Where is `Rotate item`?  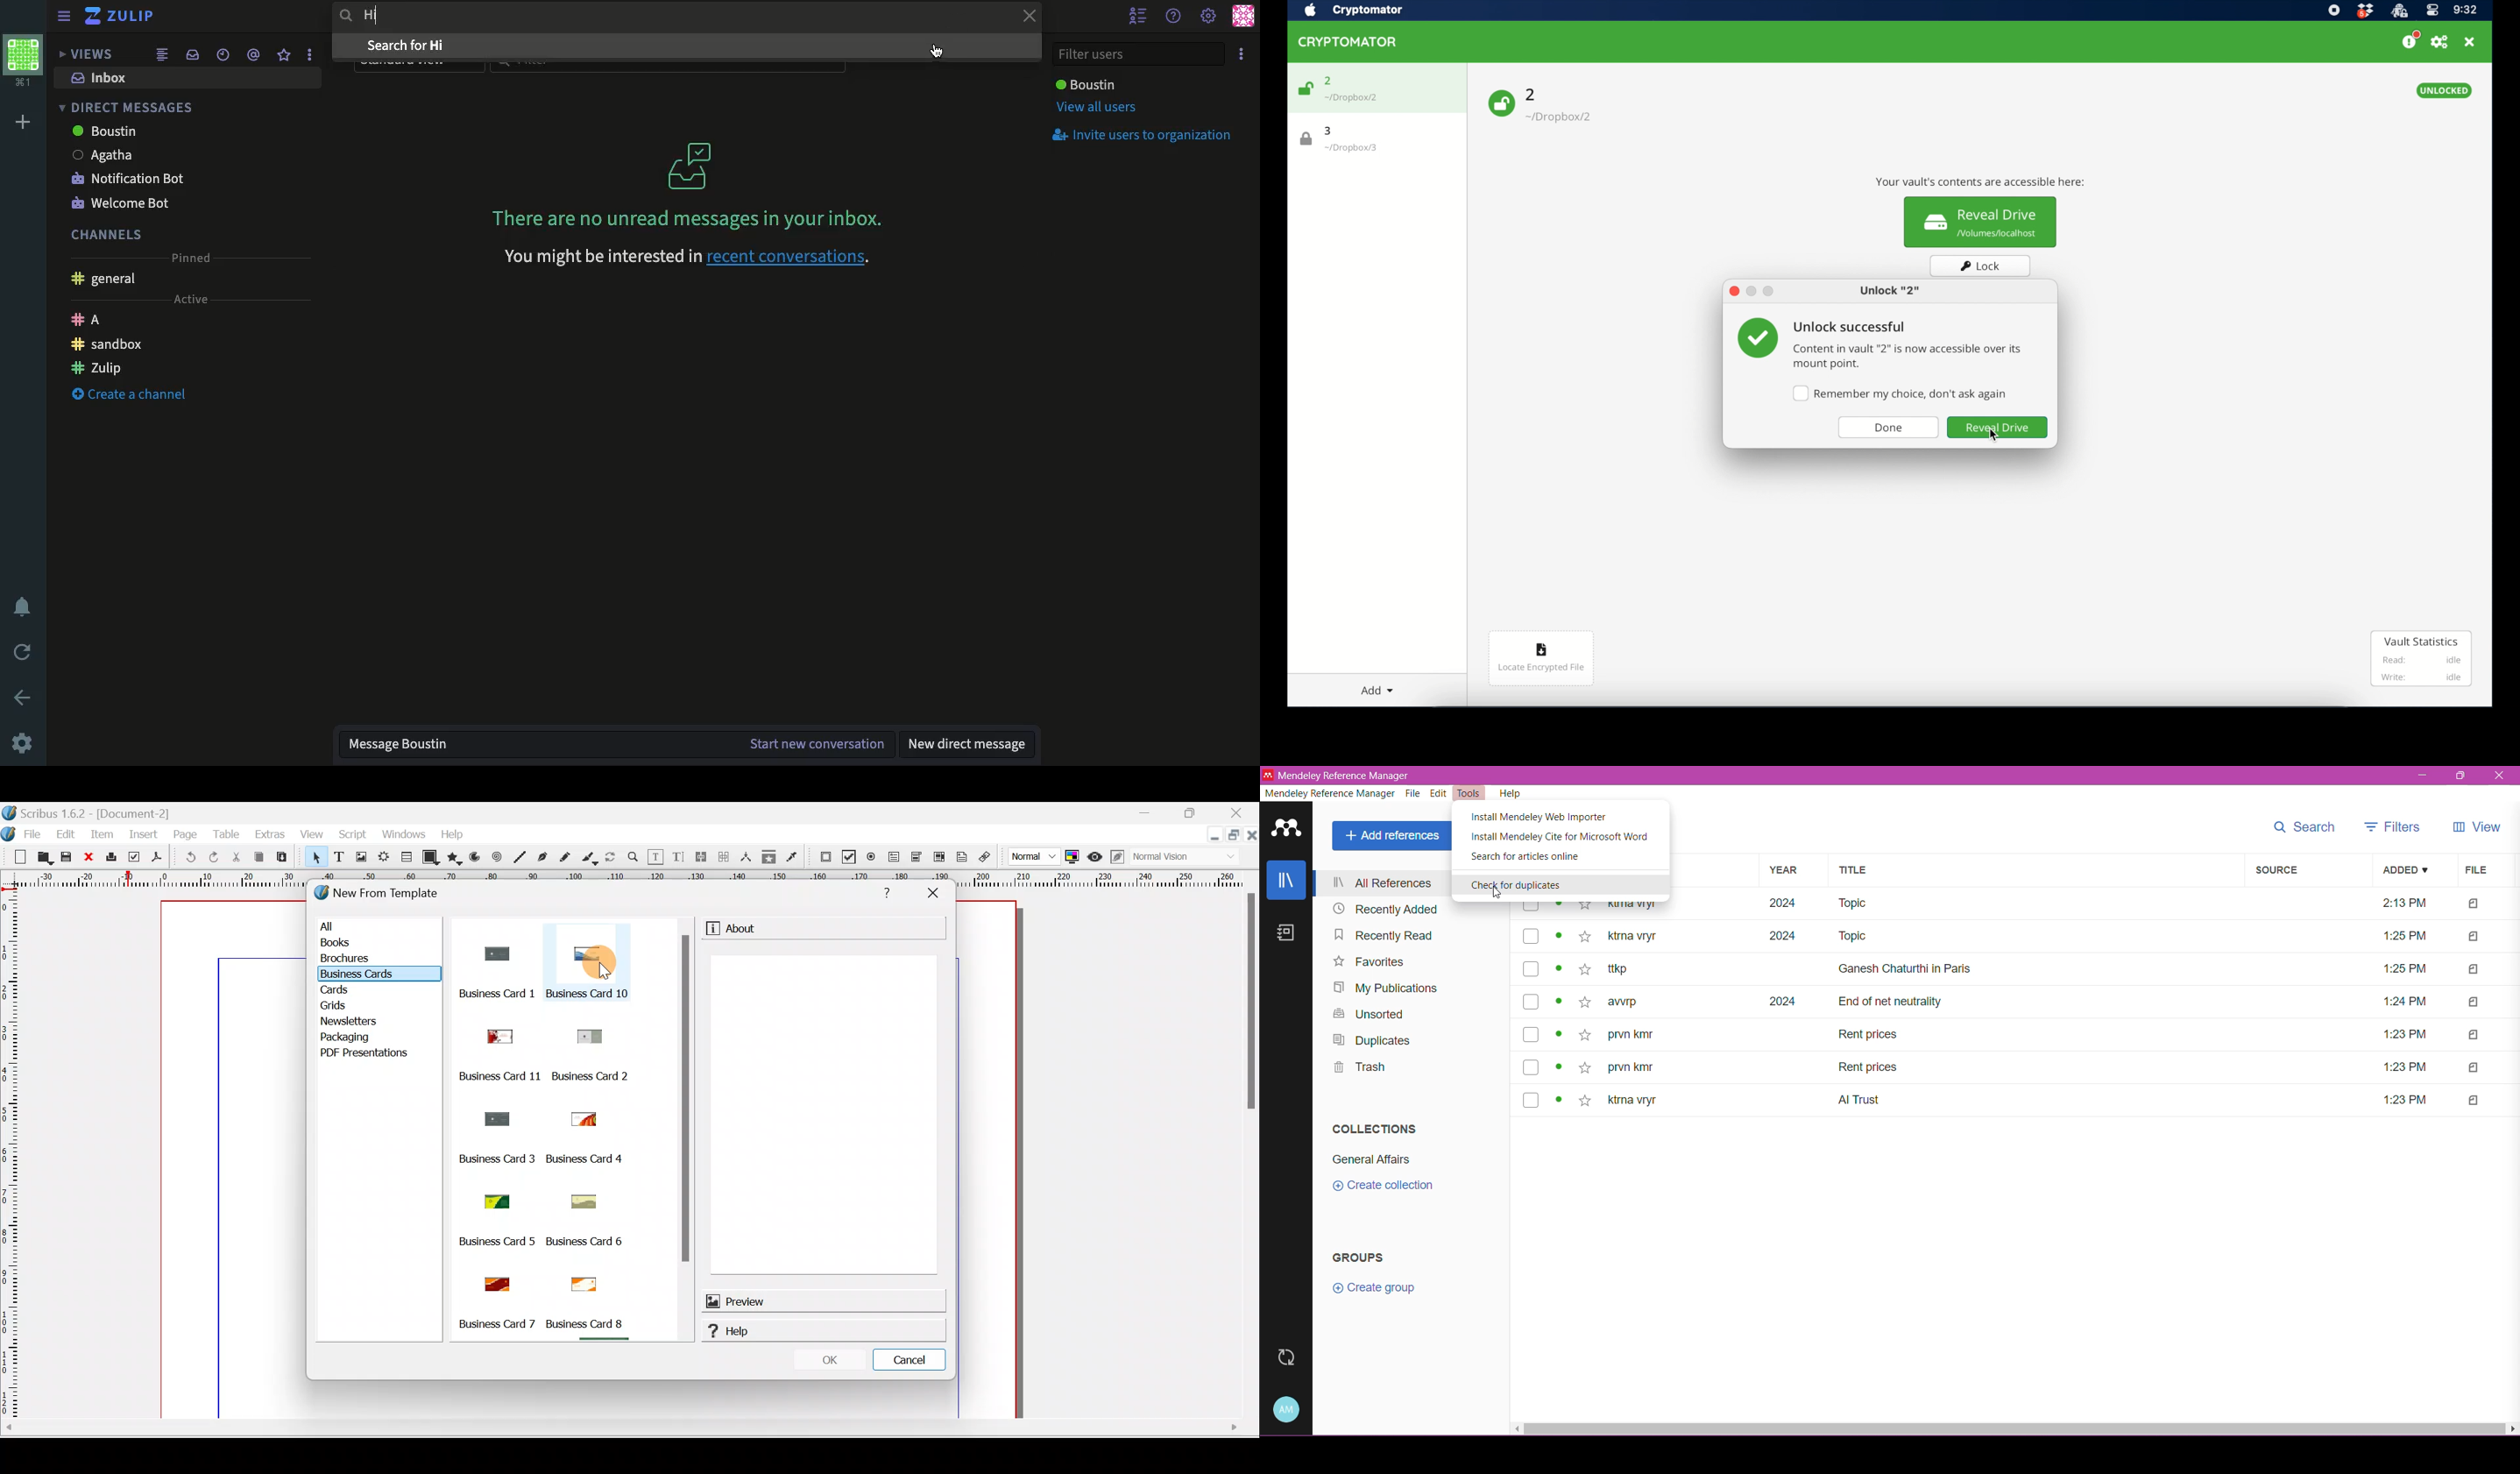 Rotate item is located at coordinates (611, 858).